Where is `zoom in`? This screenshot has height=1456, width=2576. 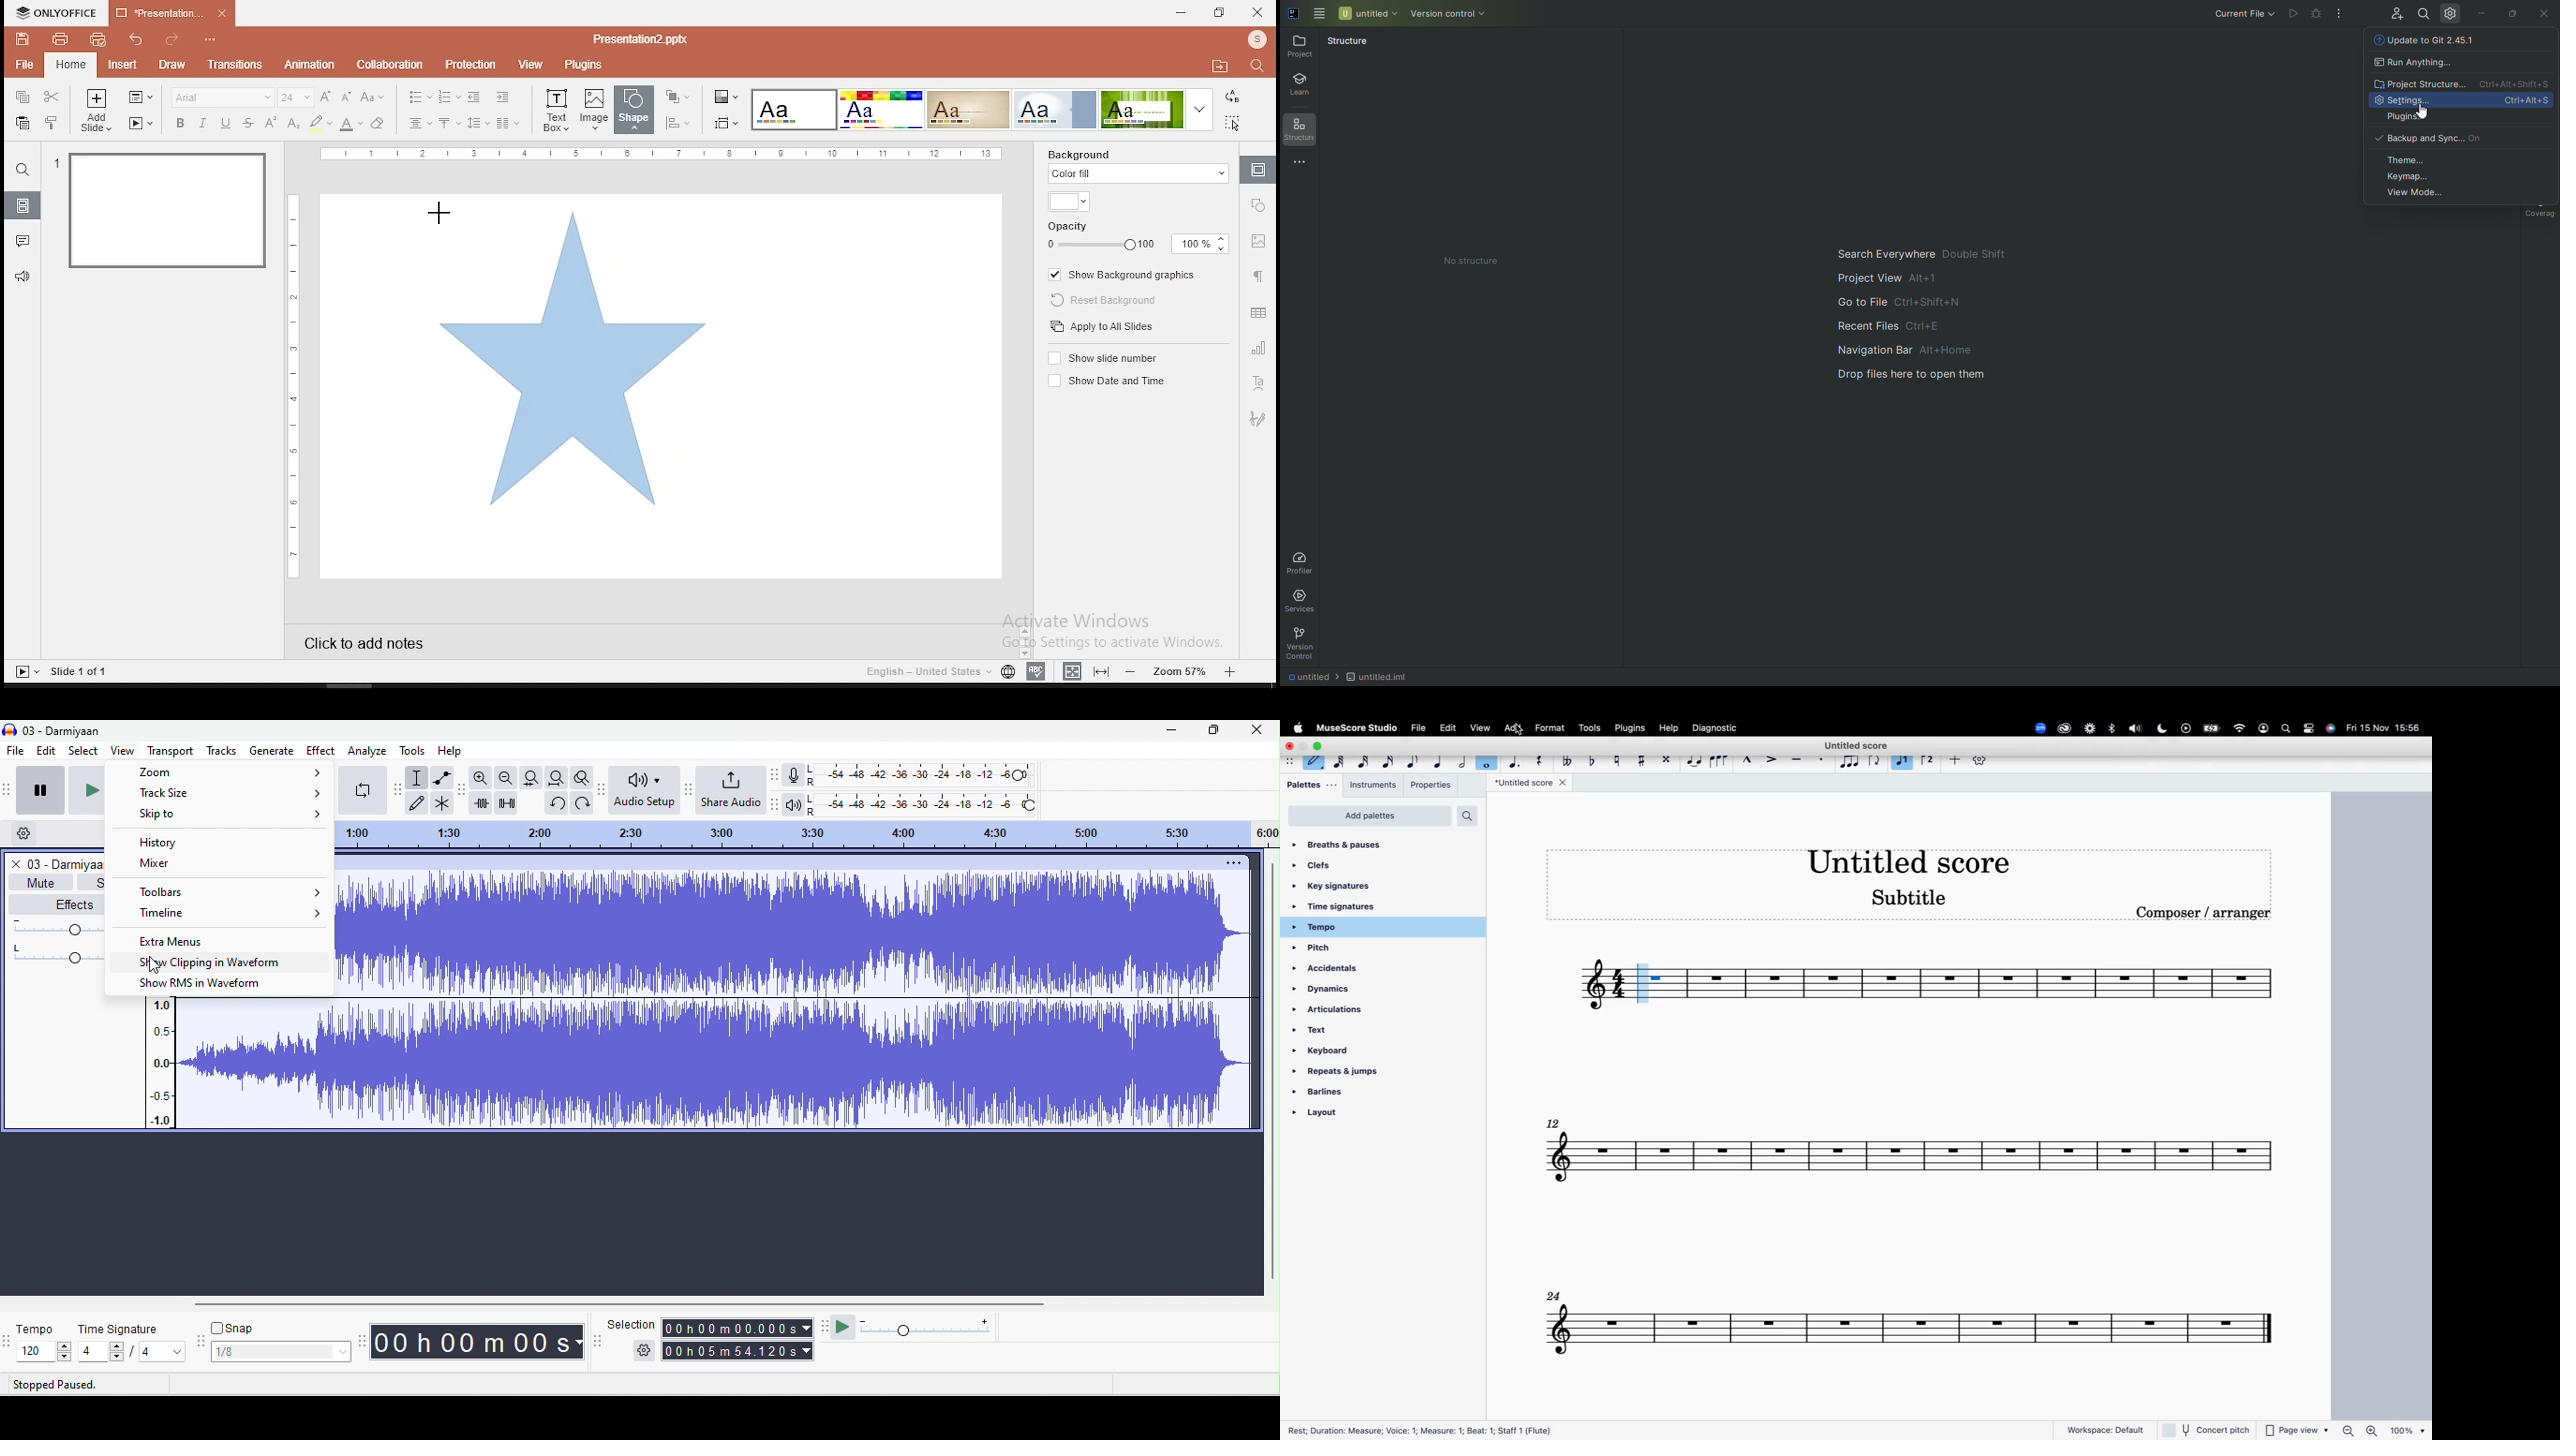
zoom in is located at coordinates (1230, 669).